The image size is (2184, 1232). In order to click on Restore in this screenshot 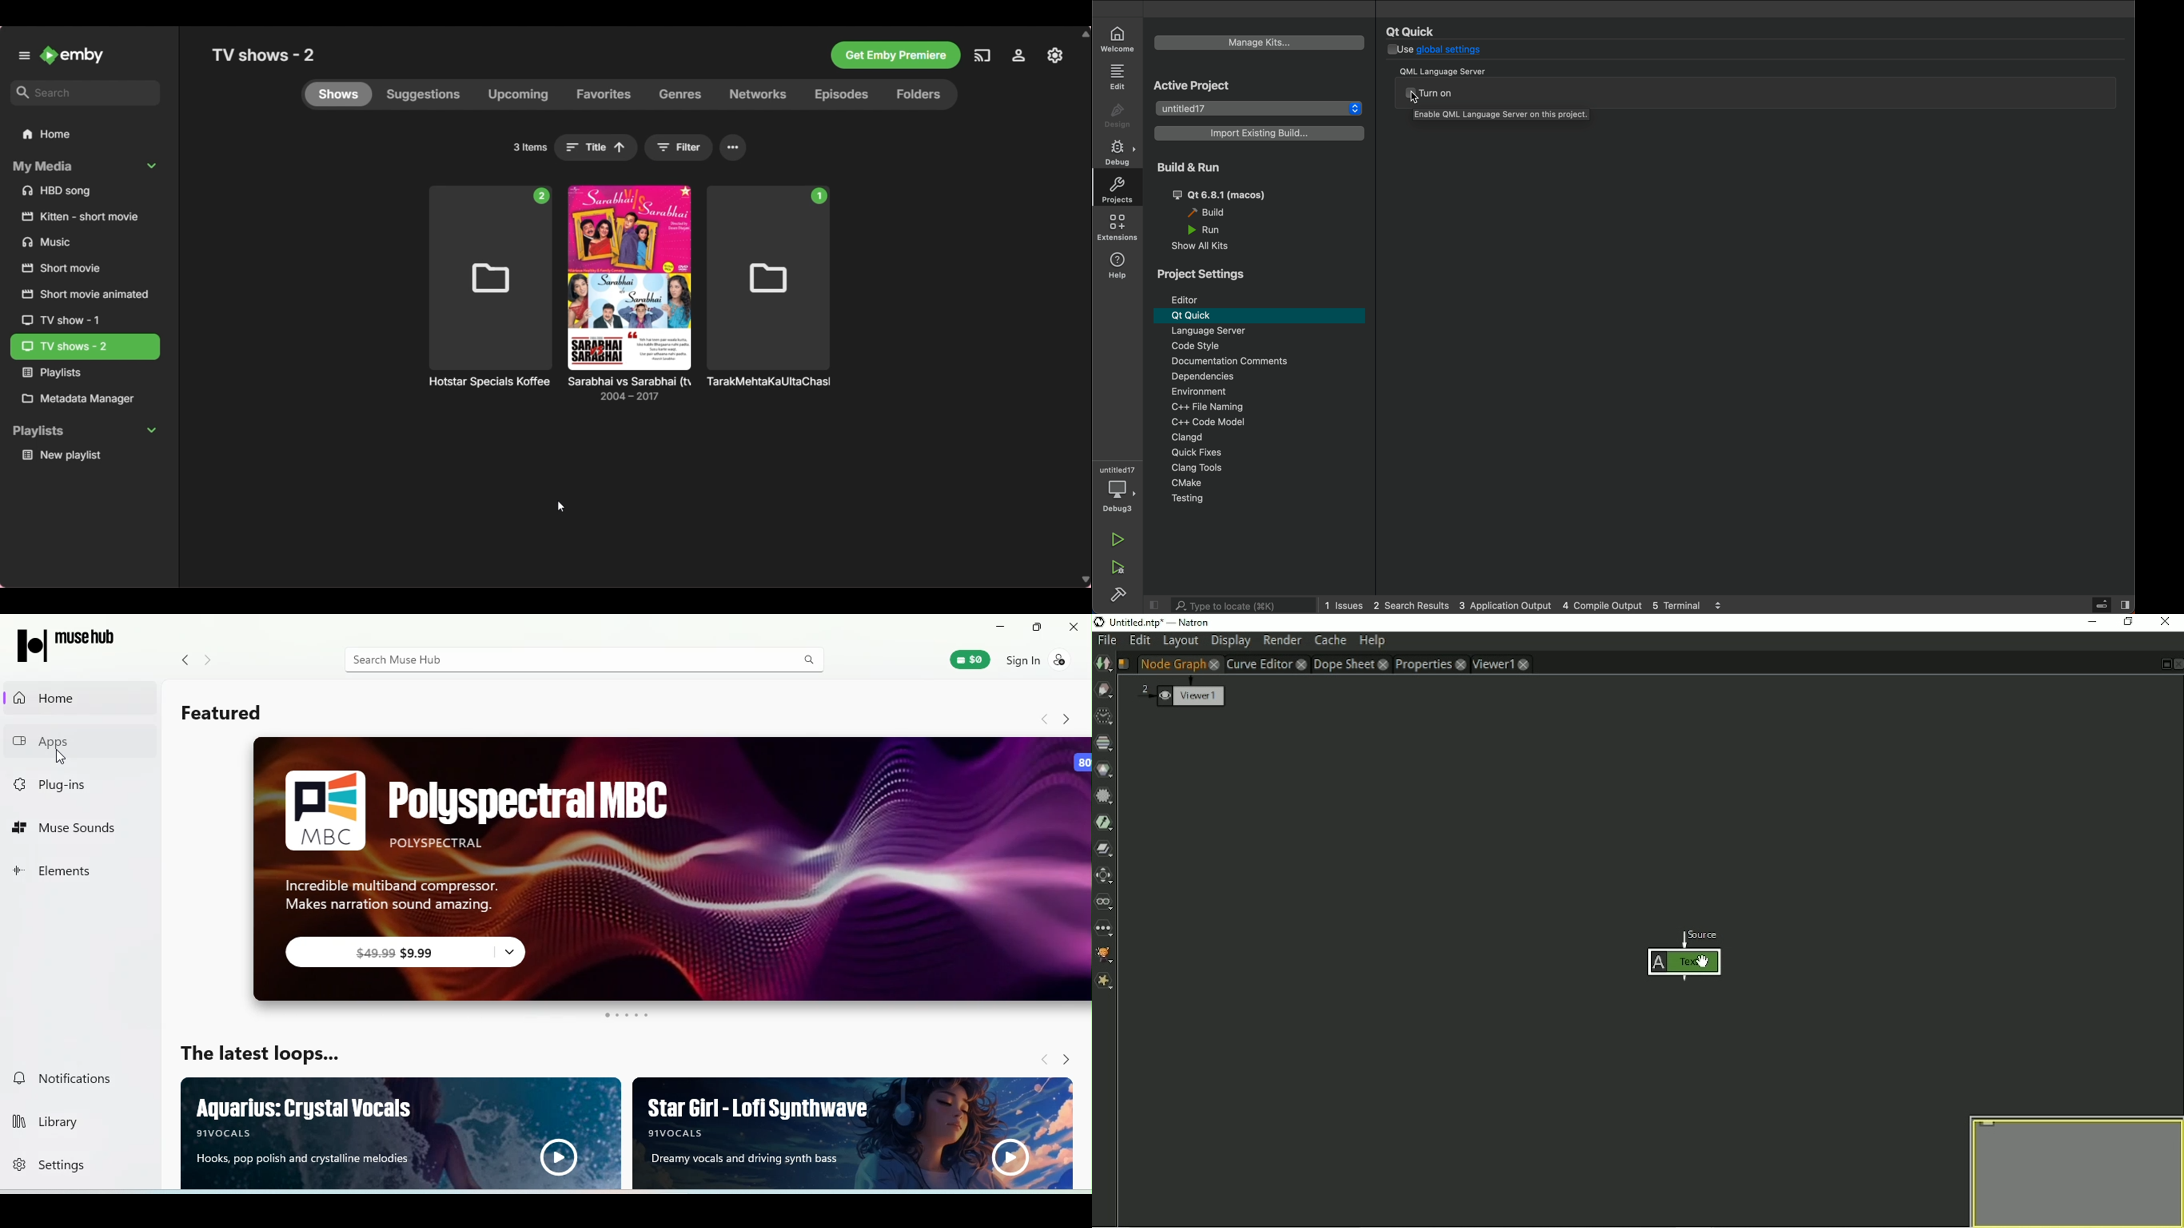, I will do `click(1034, 628)`.